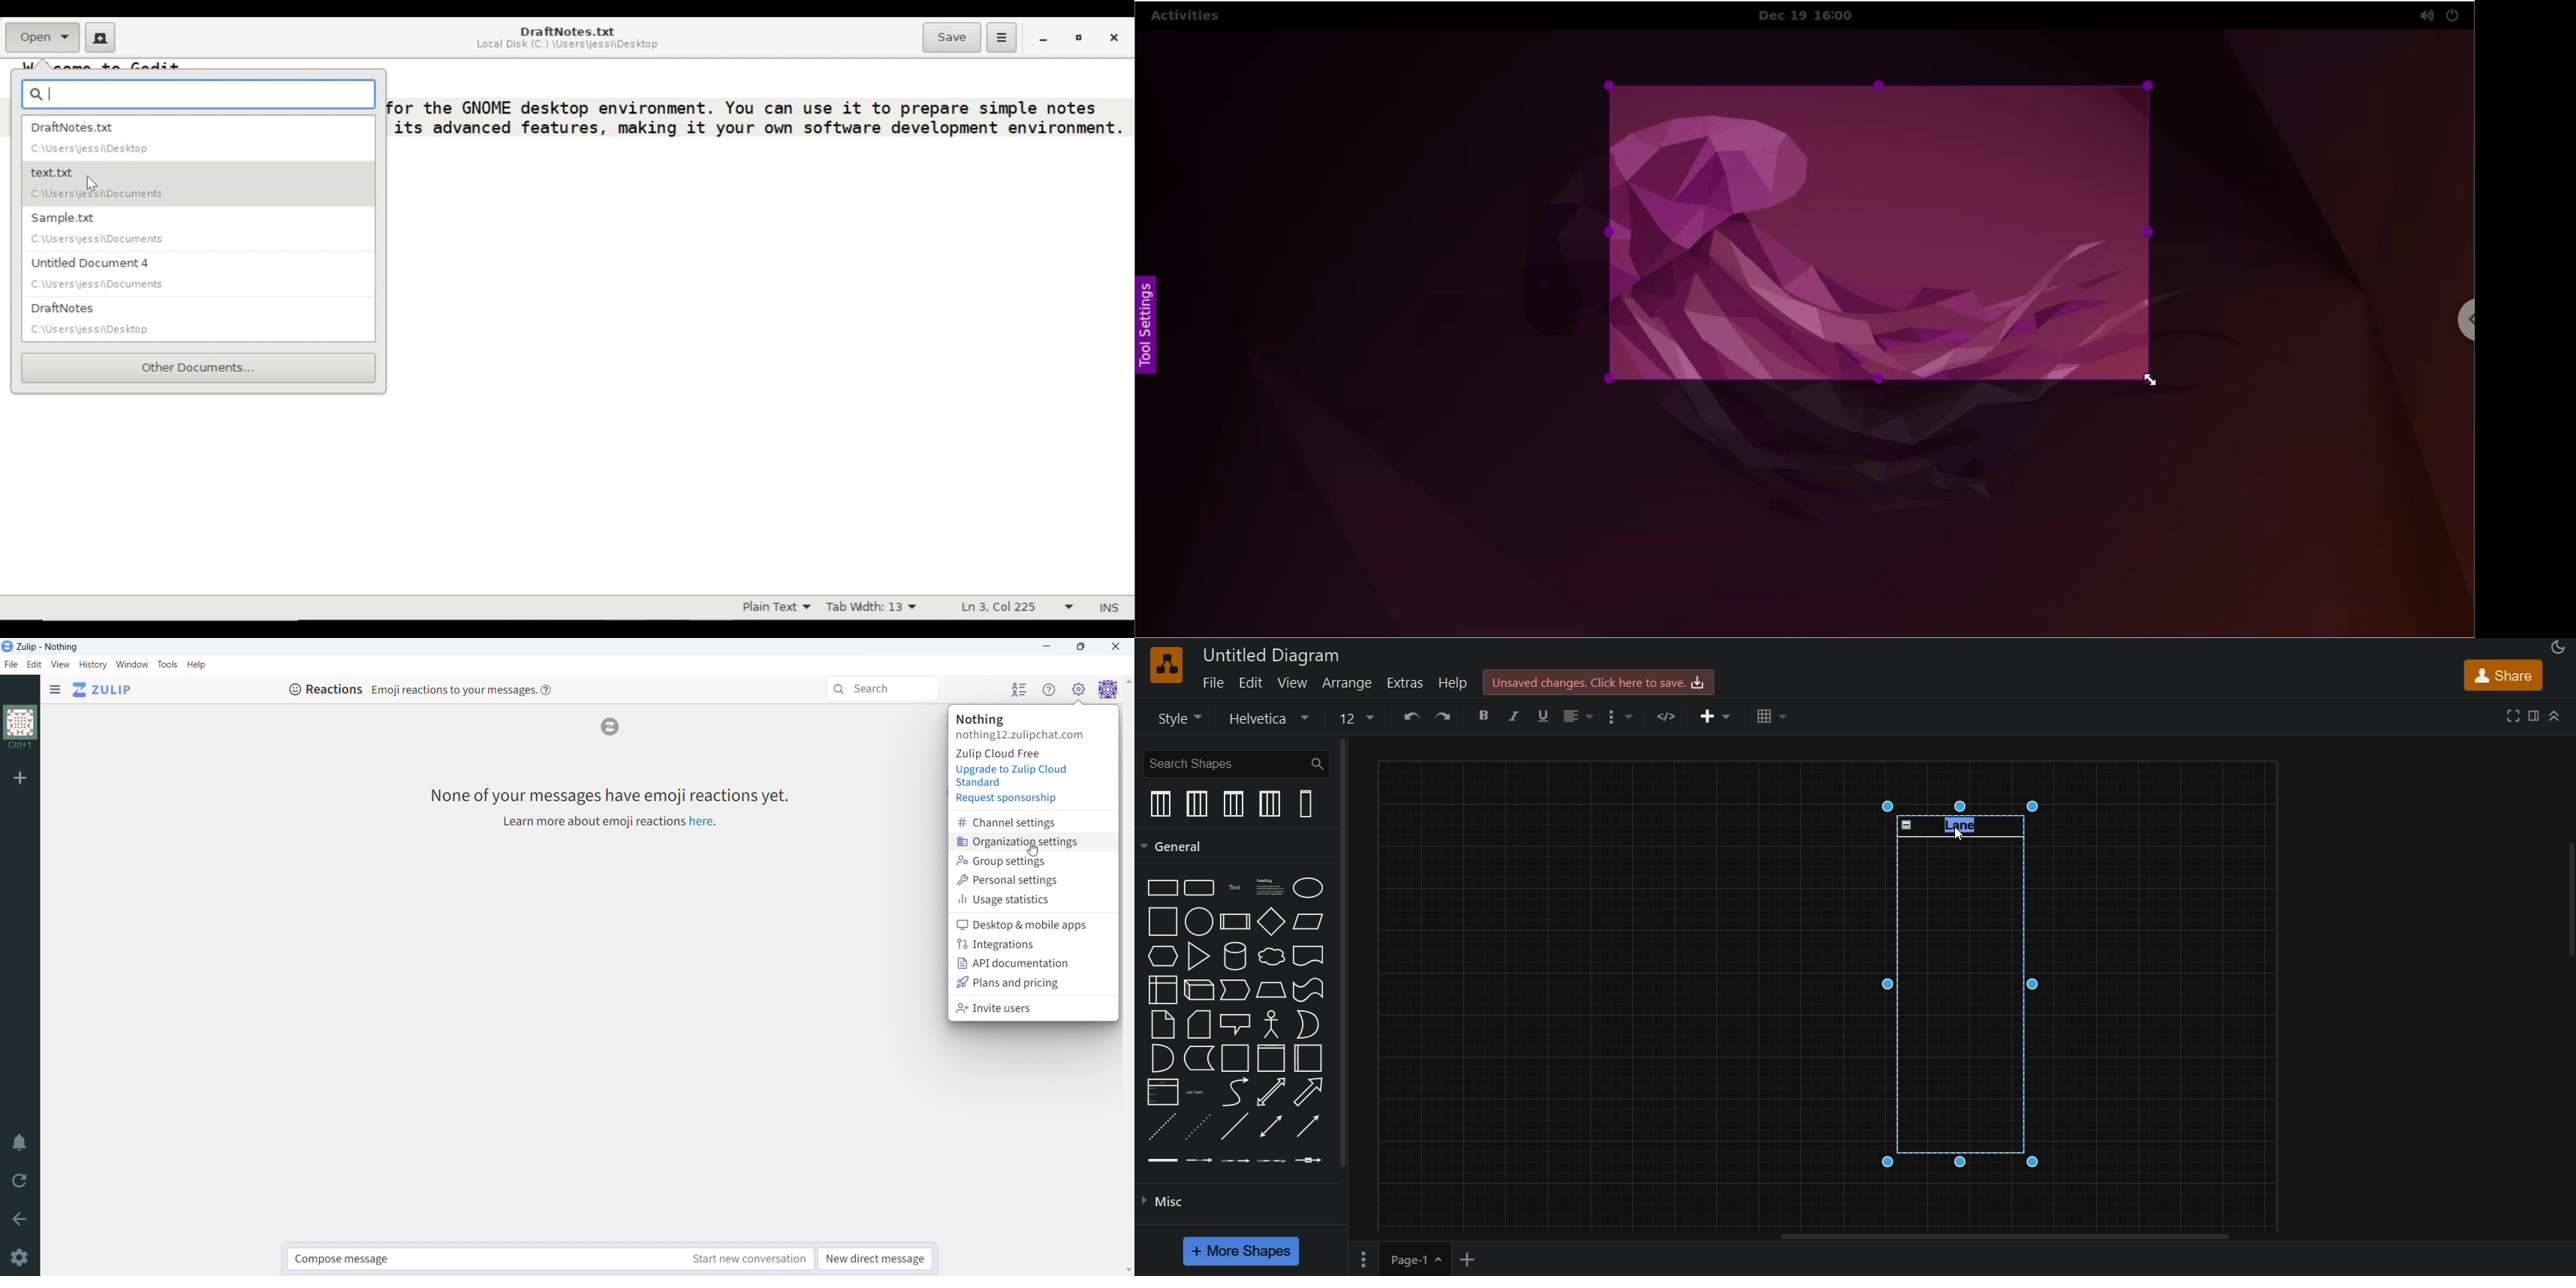 The width and height of the screenshot is (2576, 1288). What do you see at coordinates (749, 105) in the screenshot?
I see `text` at bounding box center [749, 105].